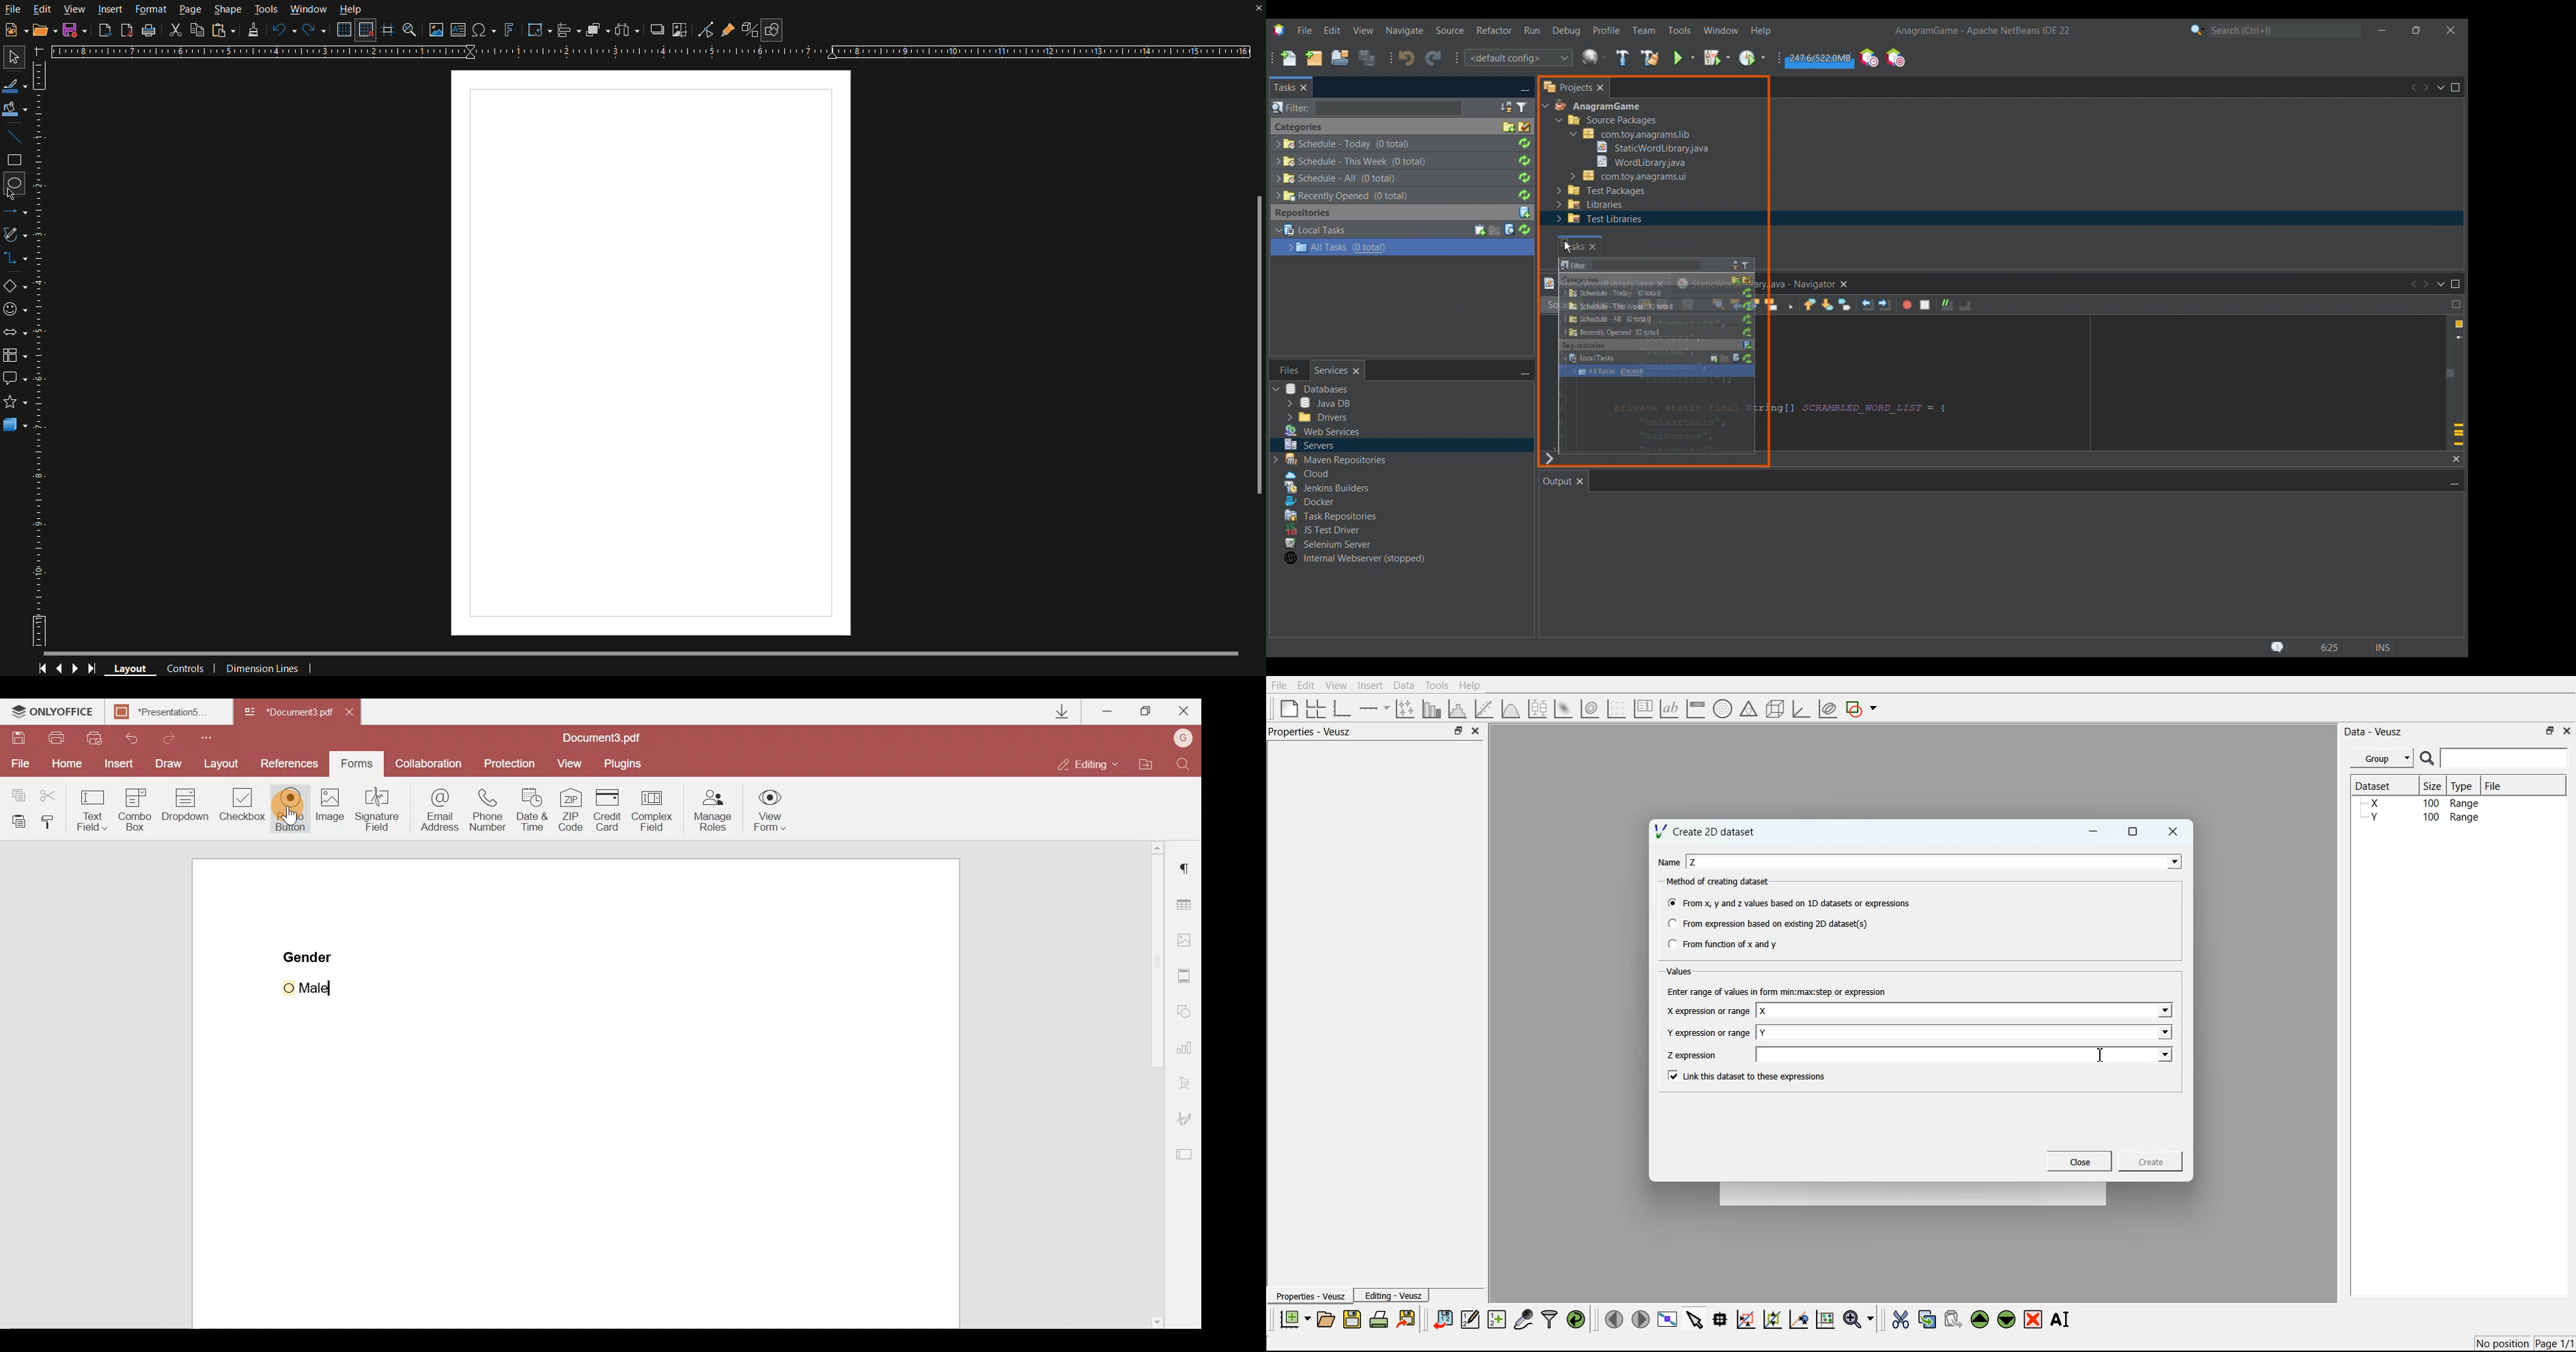  Describe the element at coordinates (16, 110) in the screenshot. I see `Fill Color` at that location.